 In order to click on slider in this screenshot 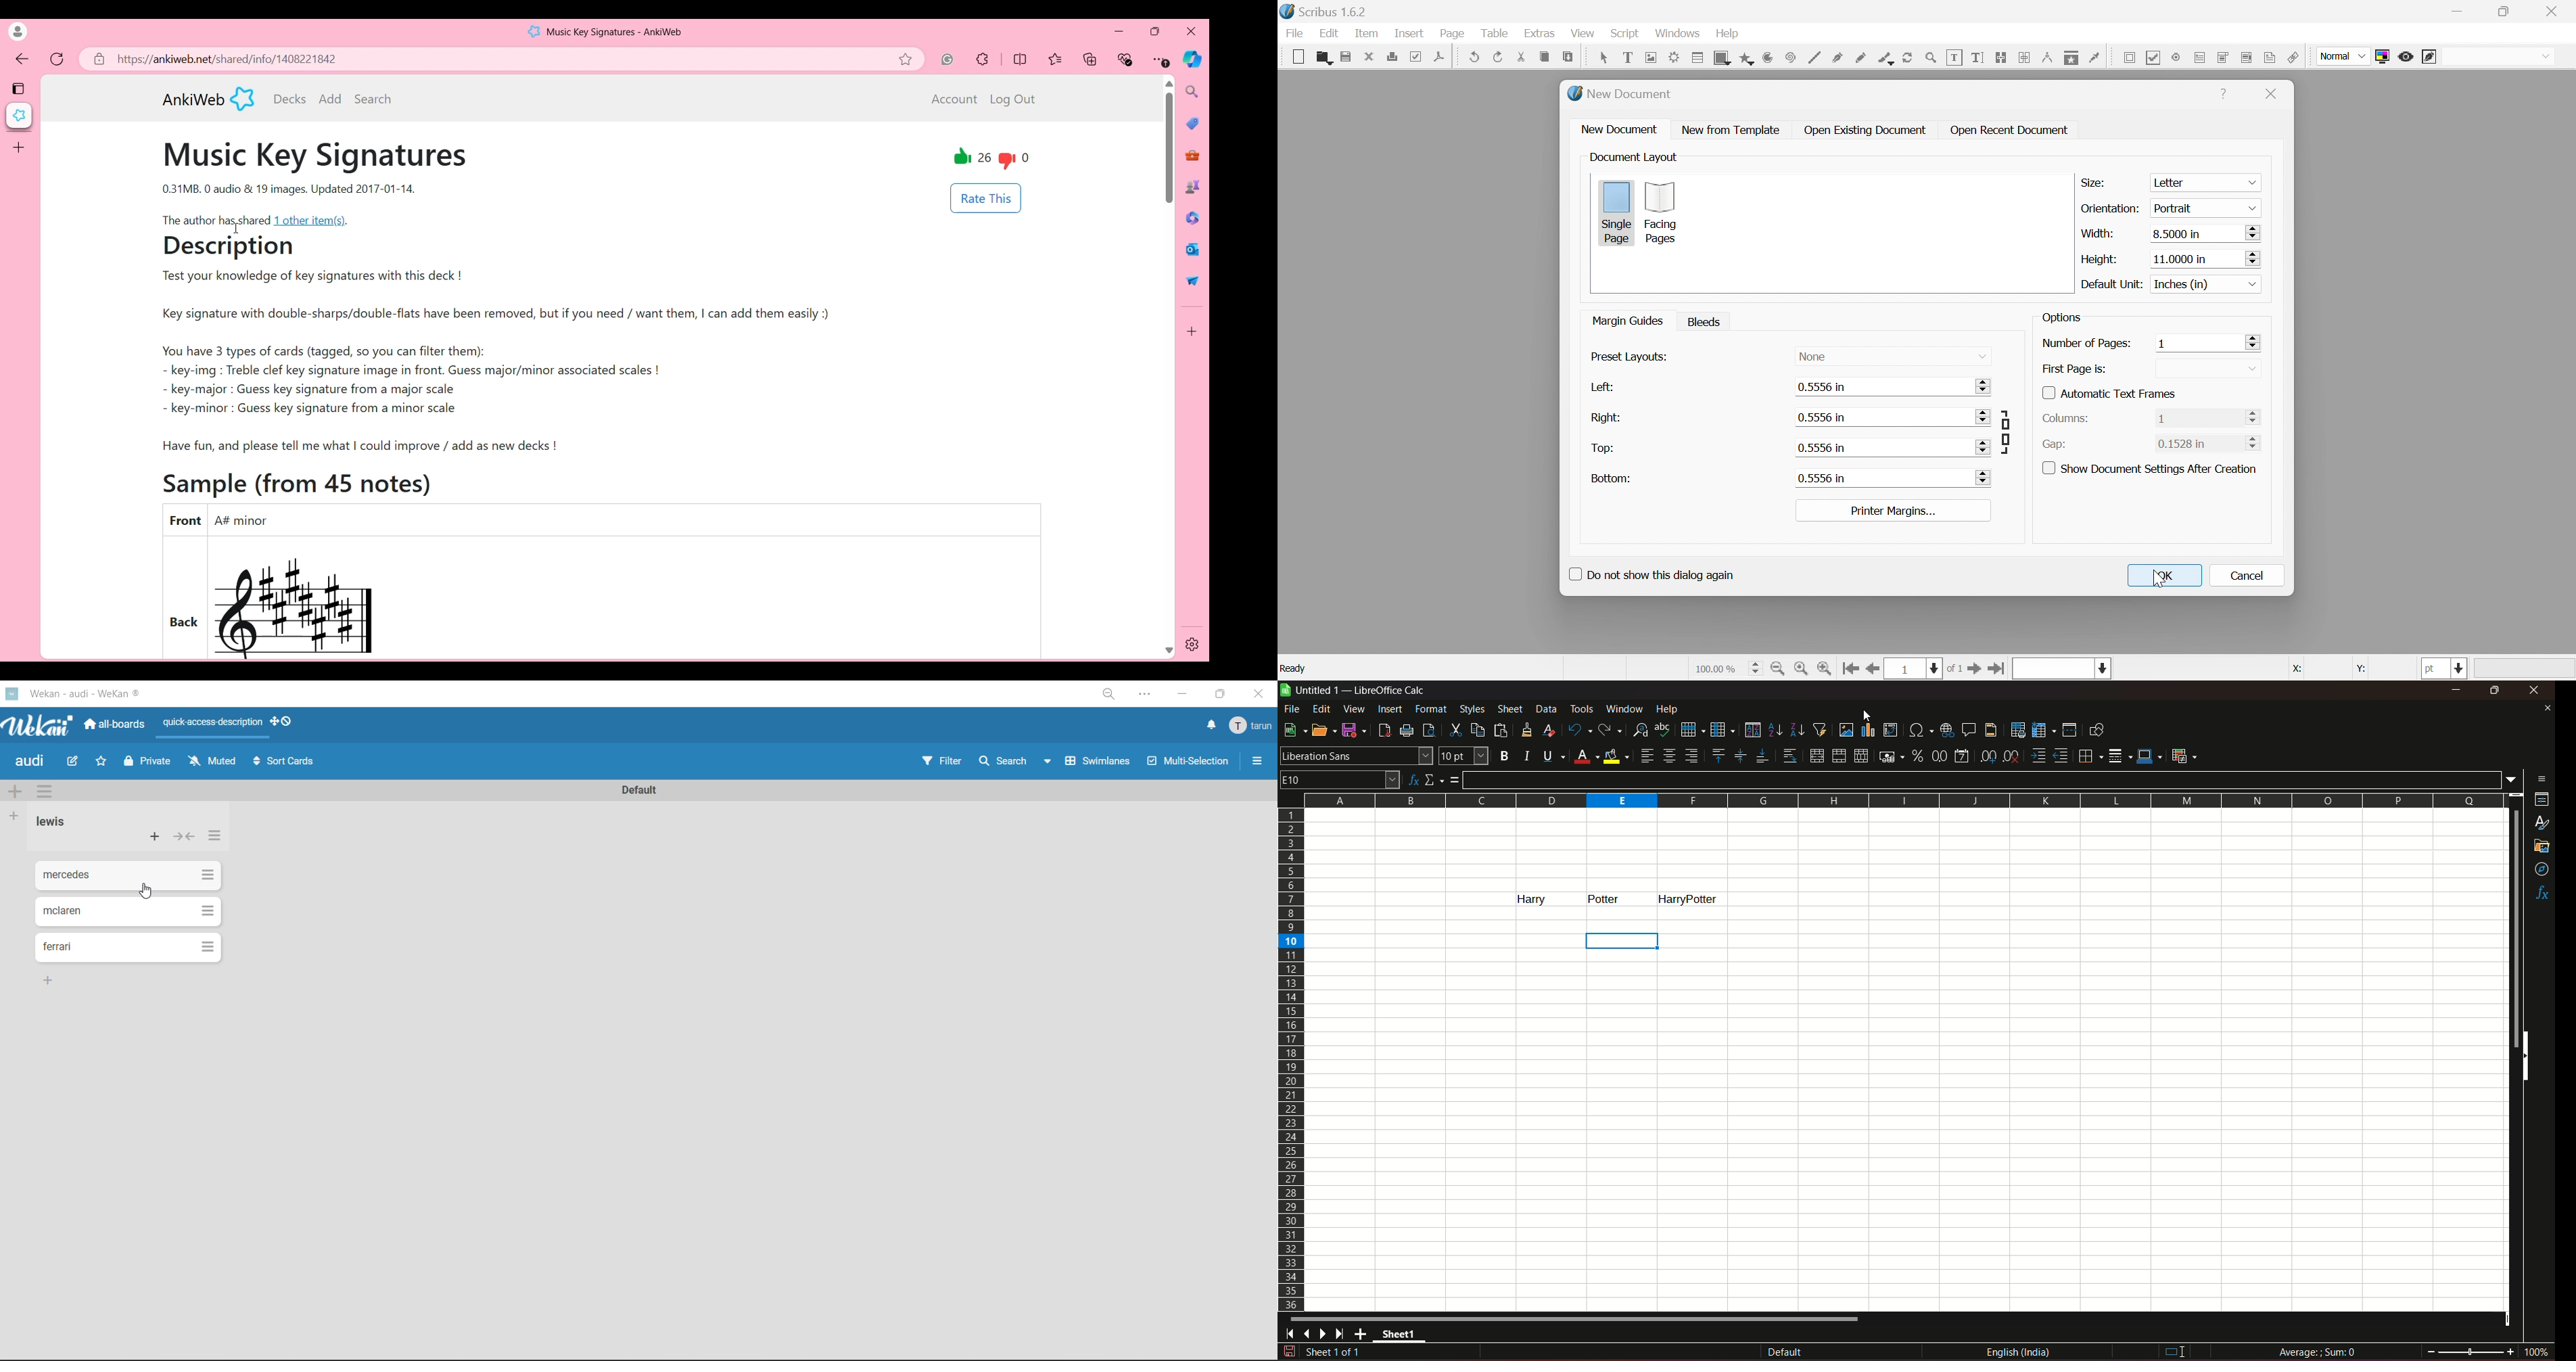, I will do `click(1986, 387)`.